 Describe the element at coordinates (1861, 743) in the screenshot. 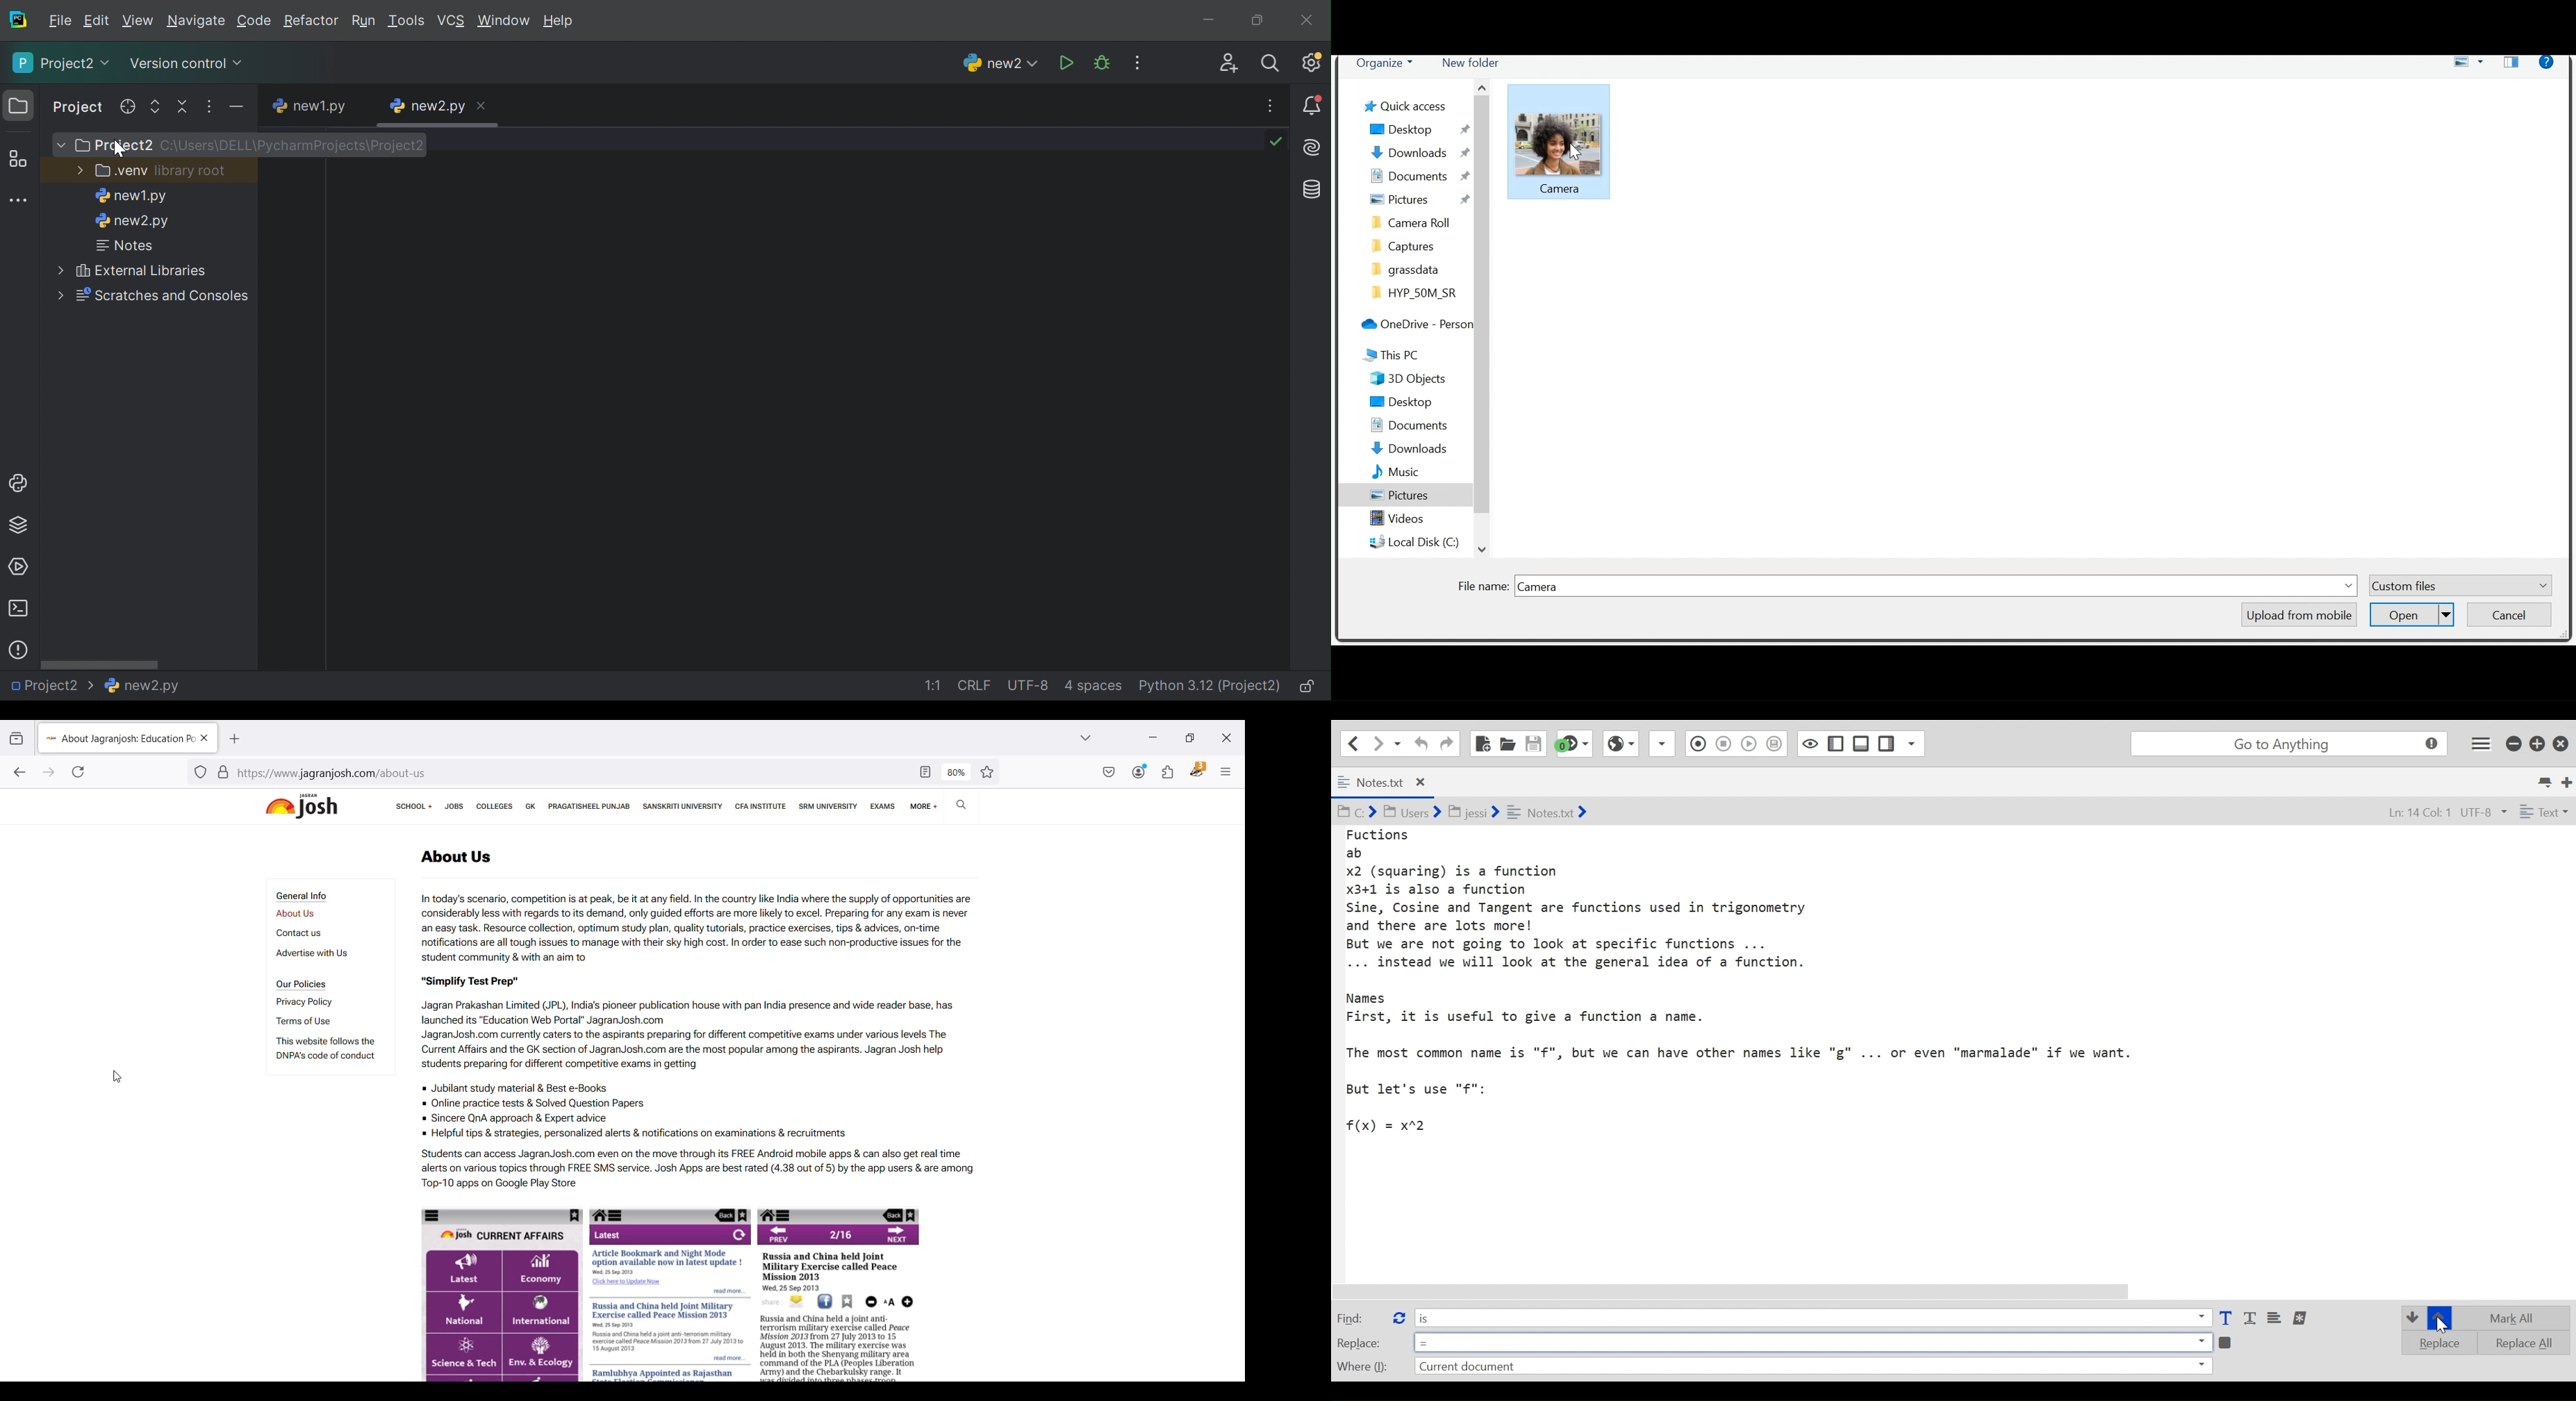

I see `Show/Hide Left Pane` at that location.